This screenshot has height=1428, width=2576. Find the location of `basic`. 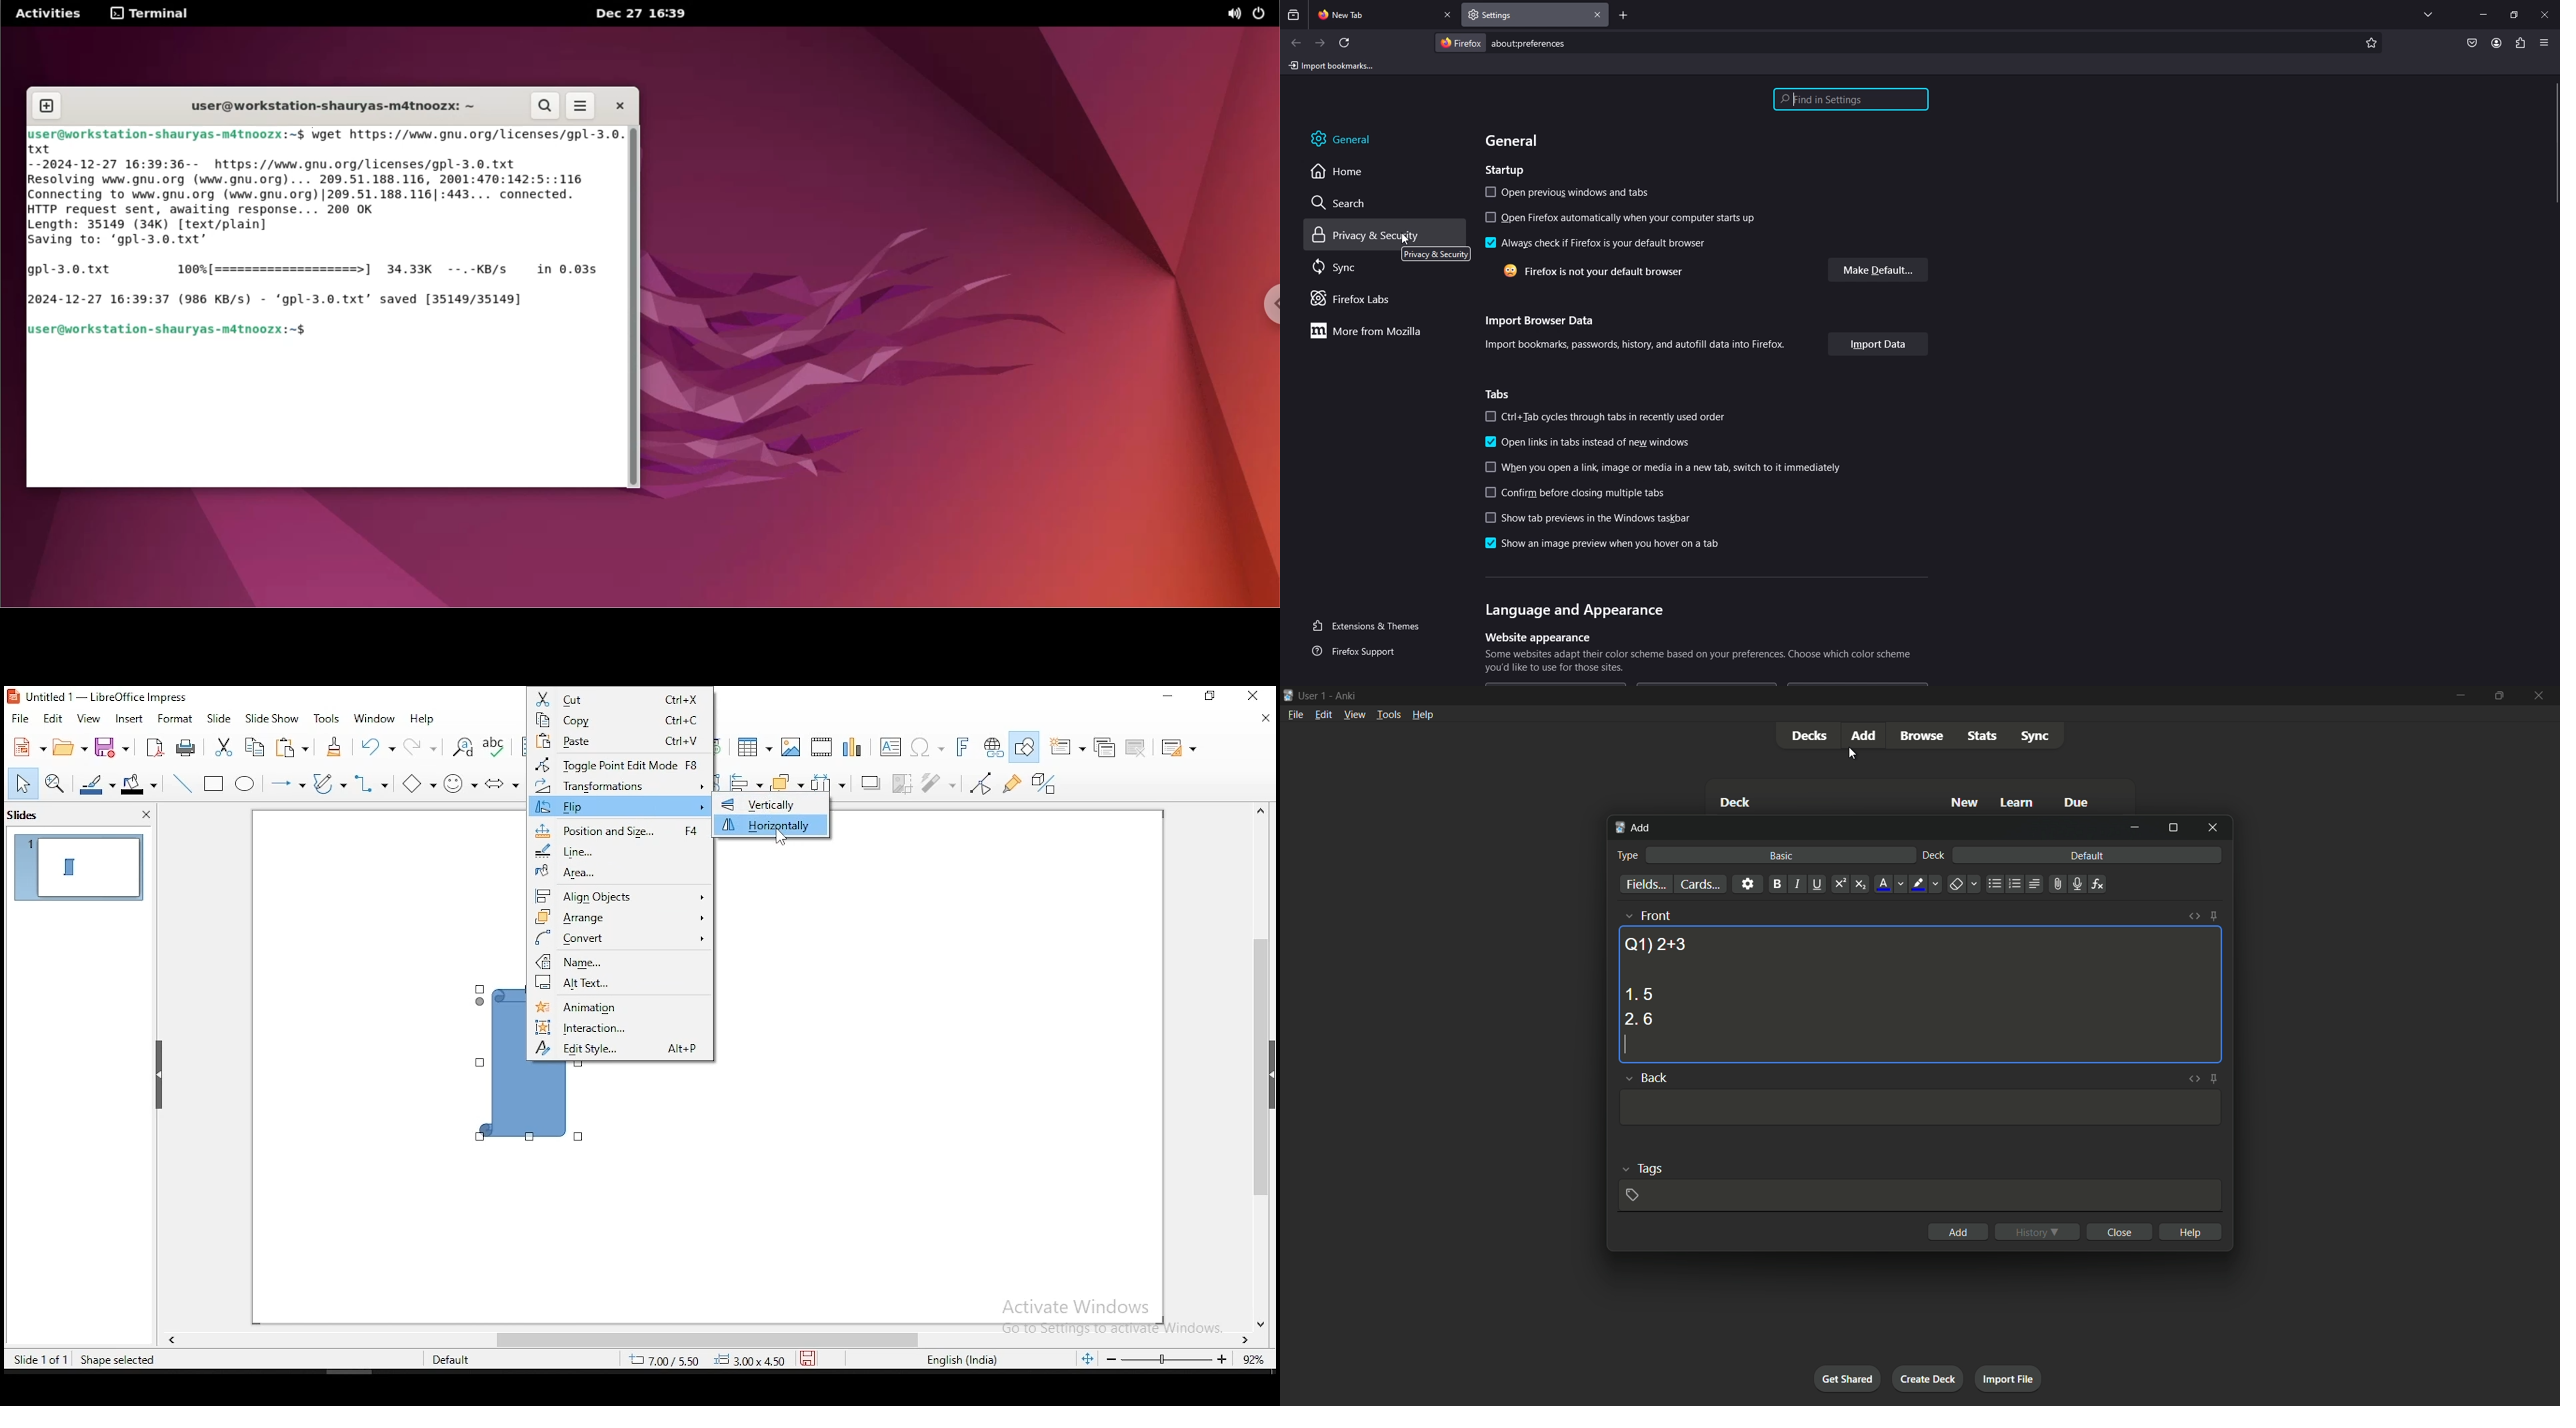

basic is located at coordinates (1782, 855).